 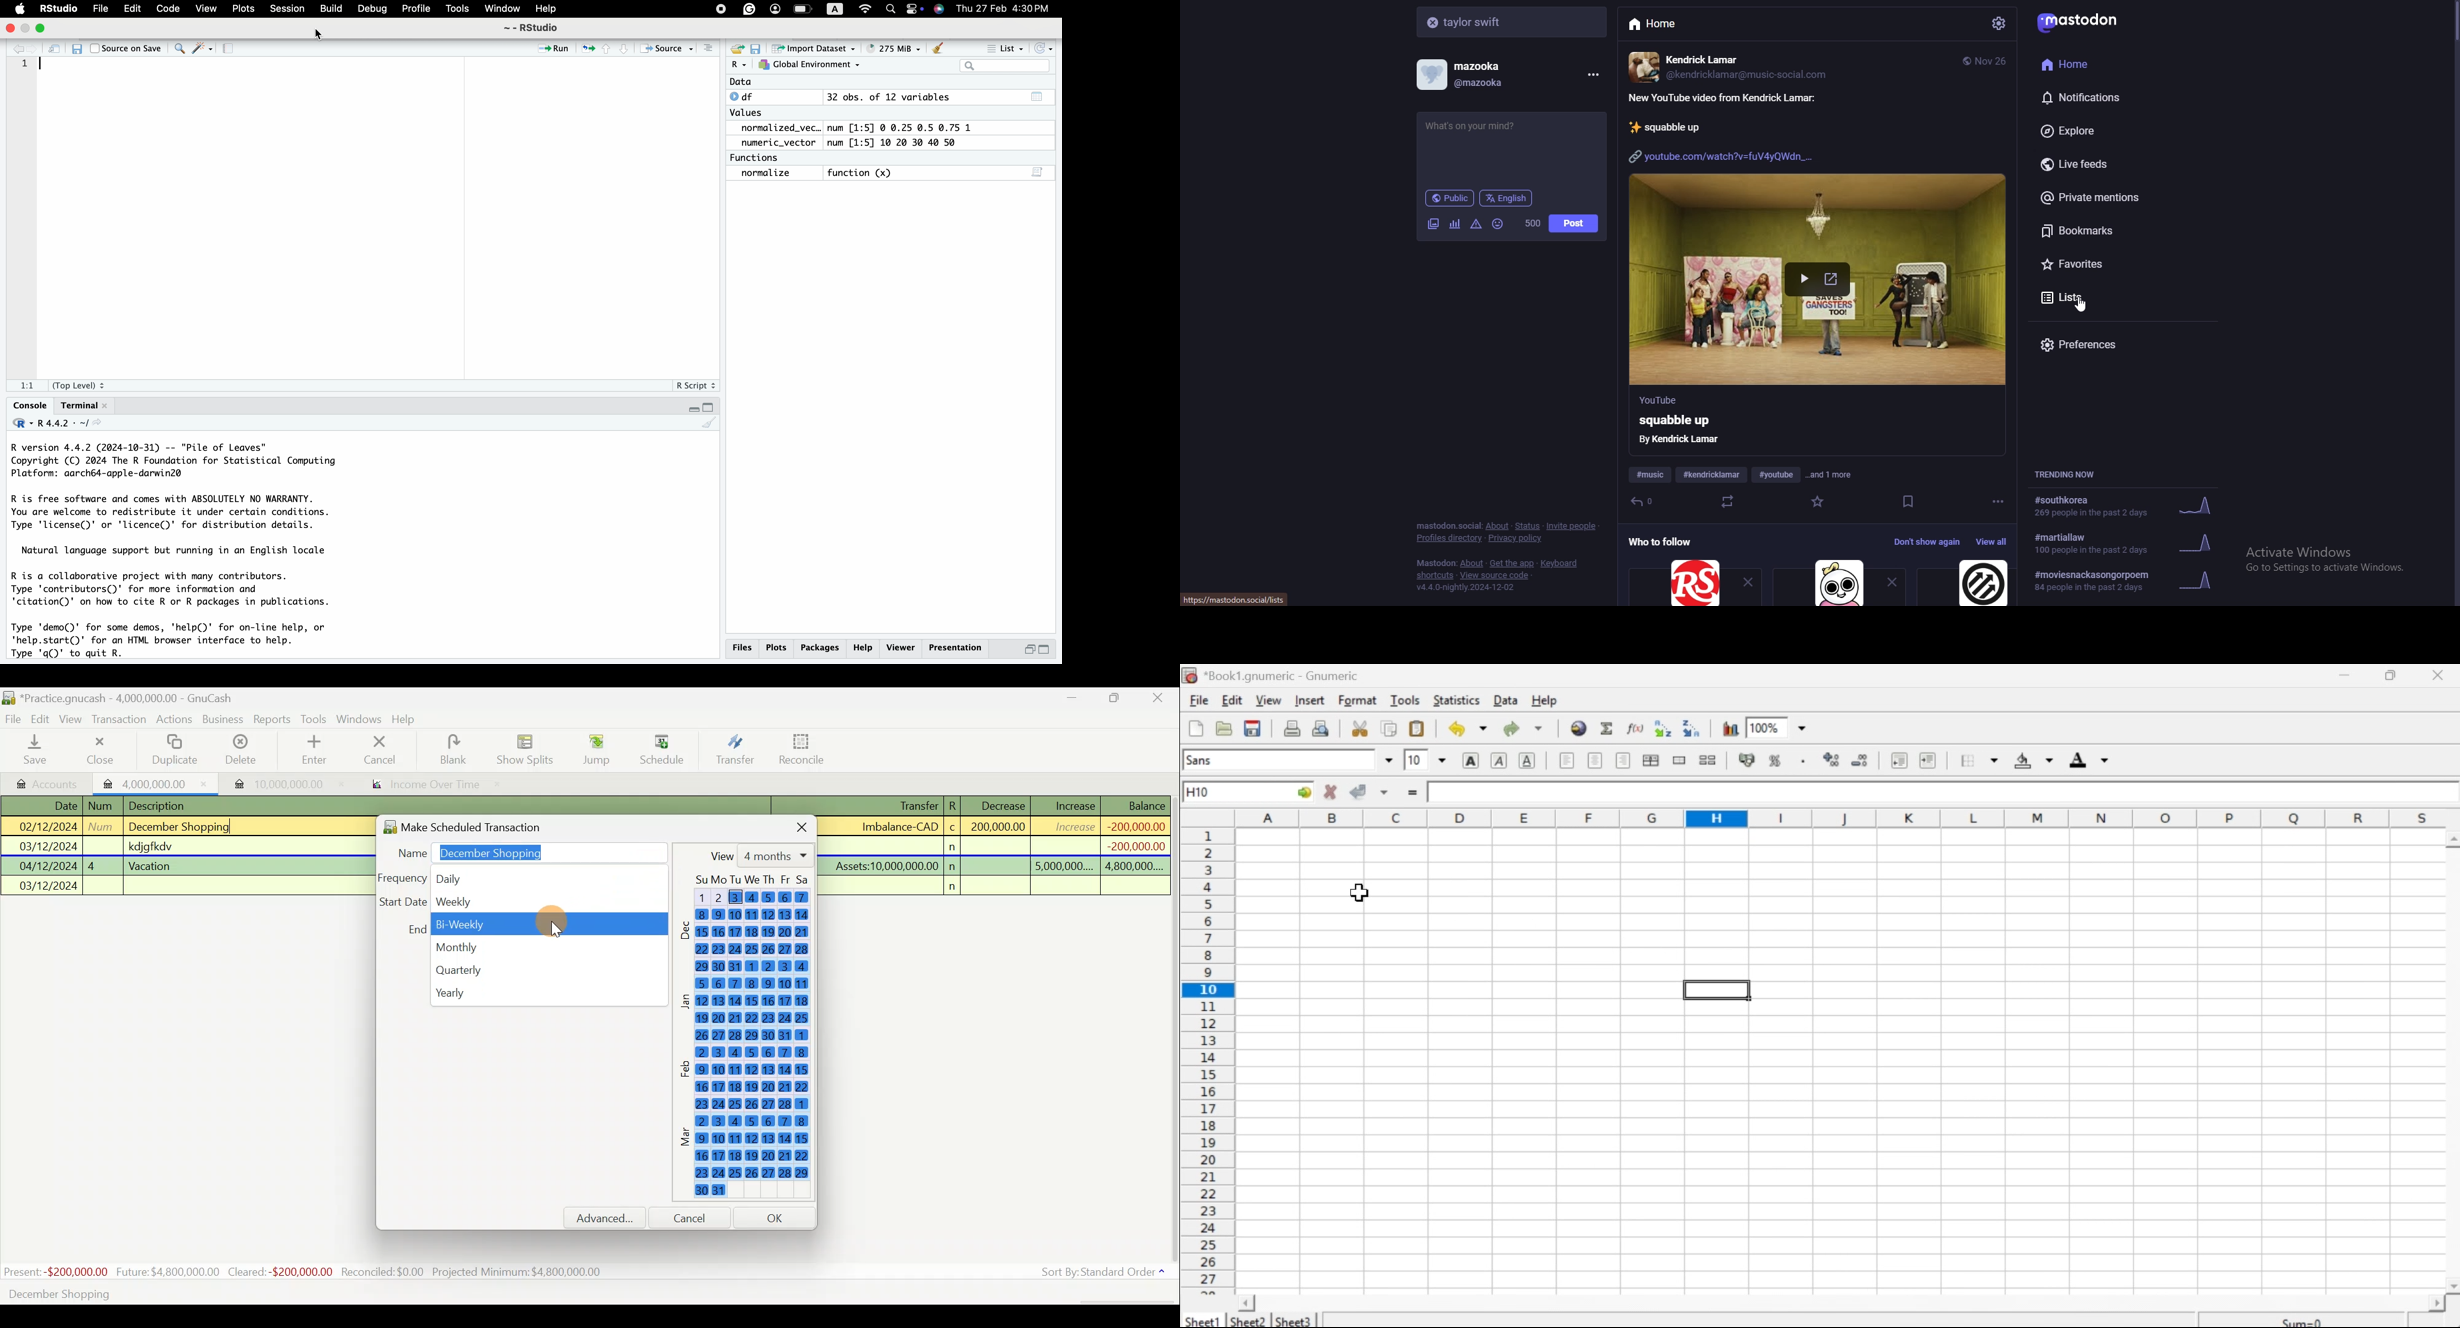 I want to click on Yearly, so click(x=545, y=993).